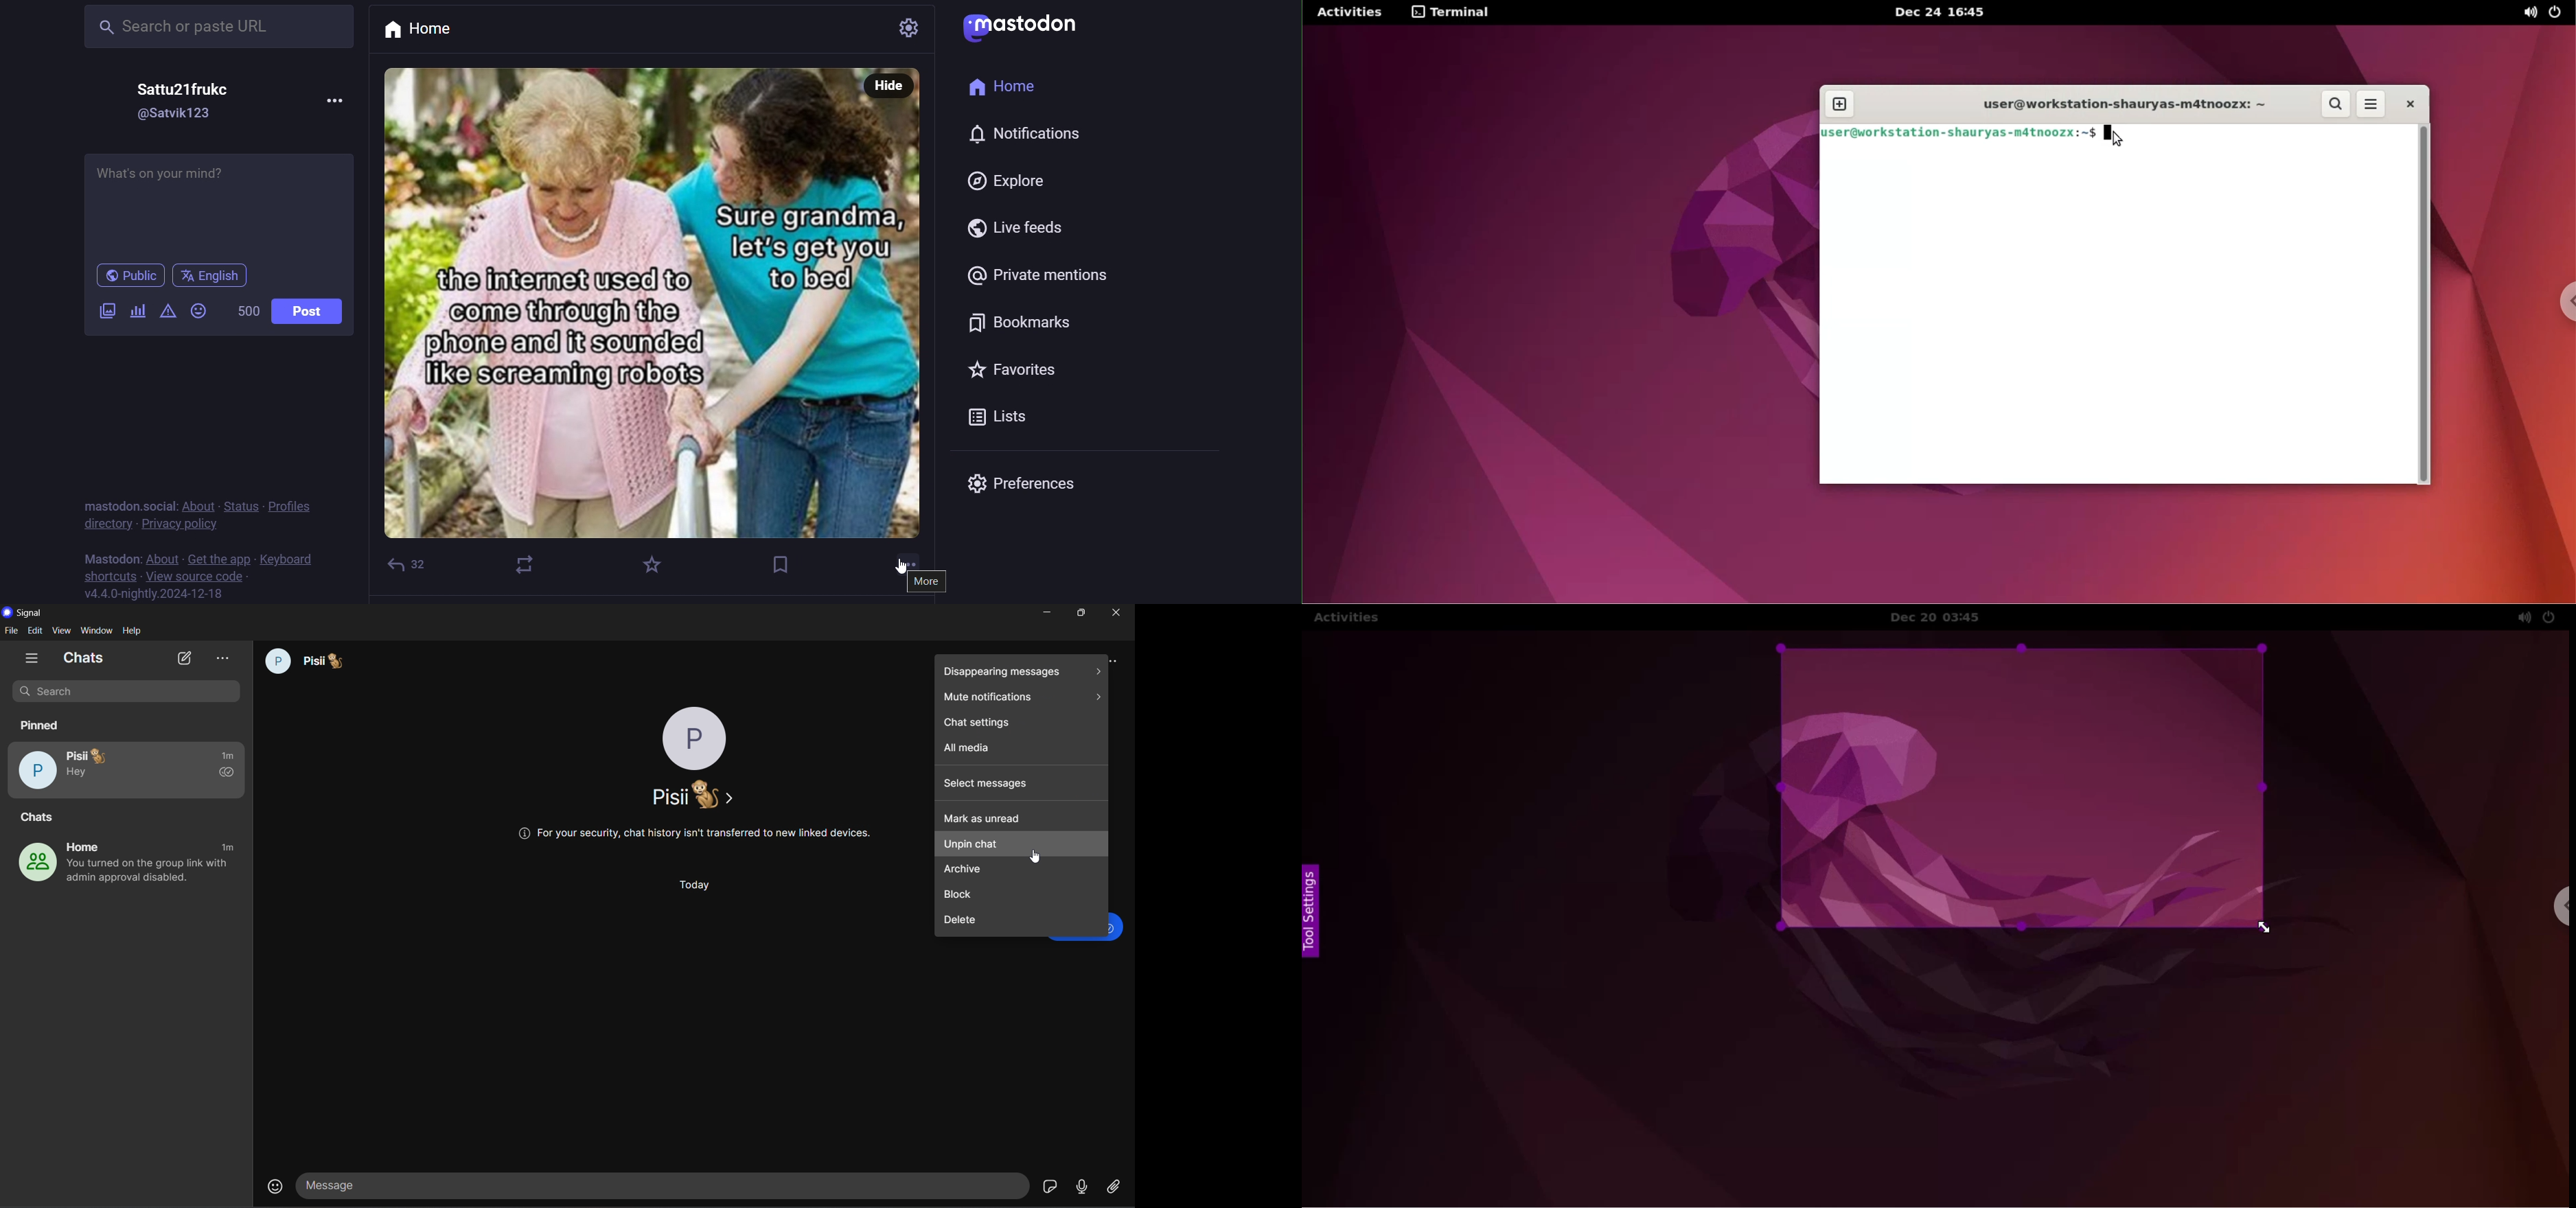 The image size is (2576, 1232). What do you see at coordinates (285, 559) in the screenshot?
I see `keyboard` at bounding box center [285, 559].